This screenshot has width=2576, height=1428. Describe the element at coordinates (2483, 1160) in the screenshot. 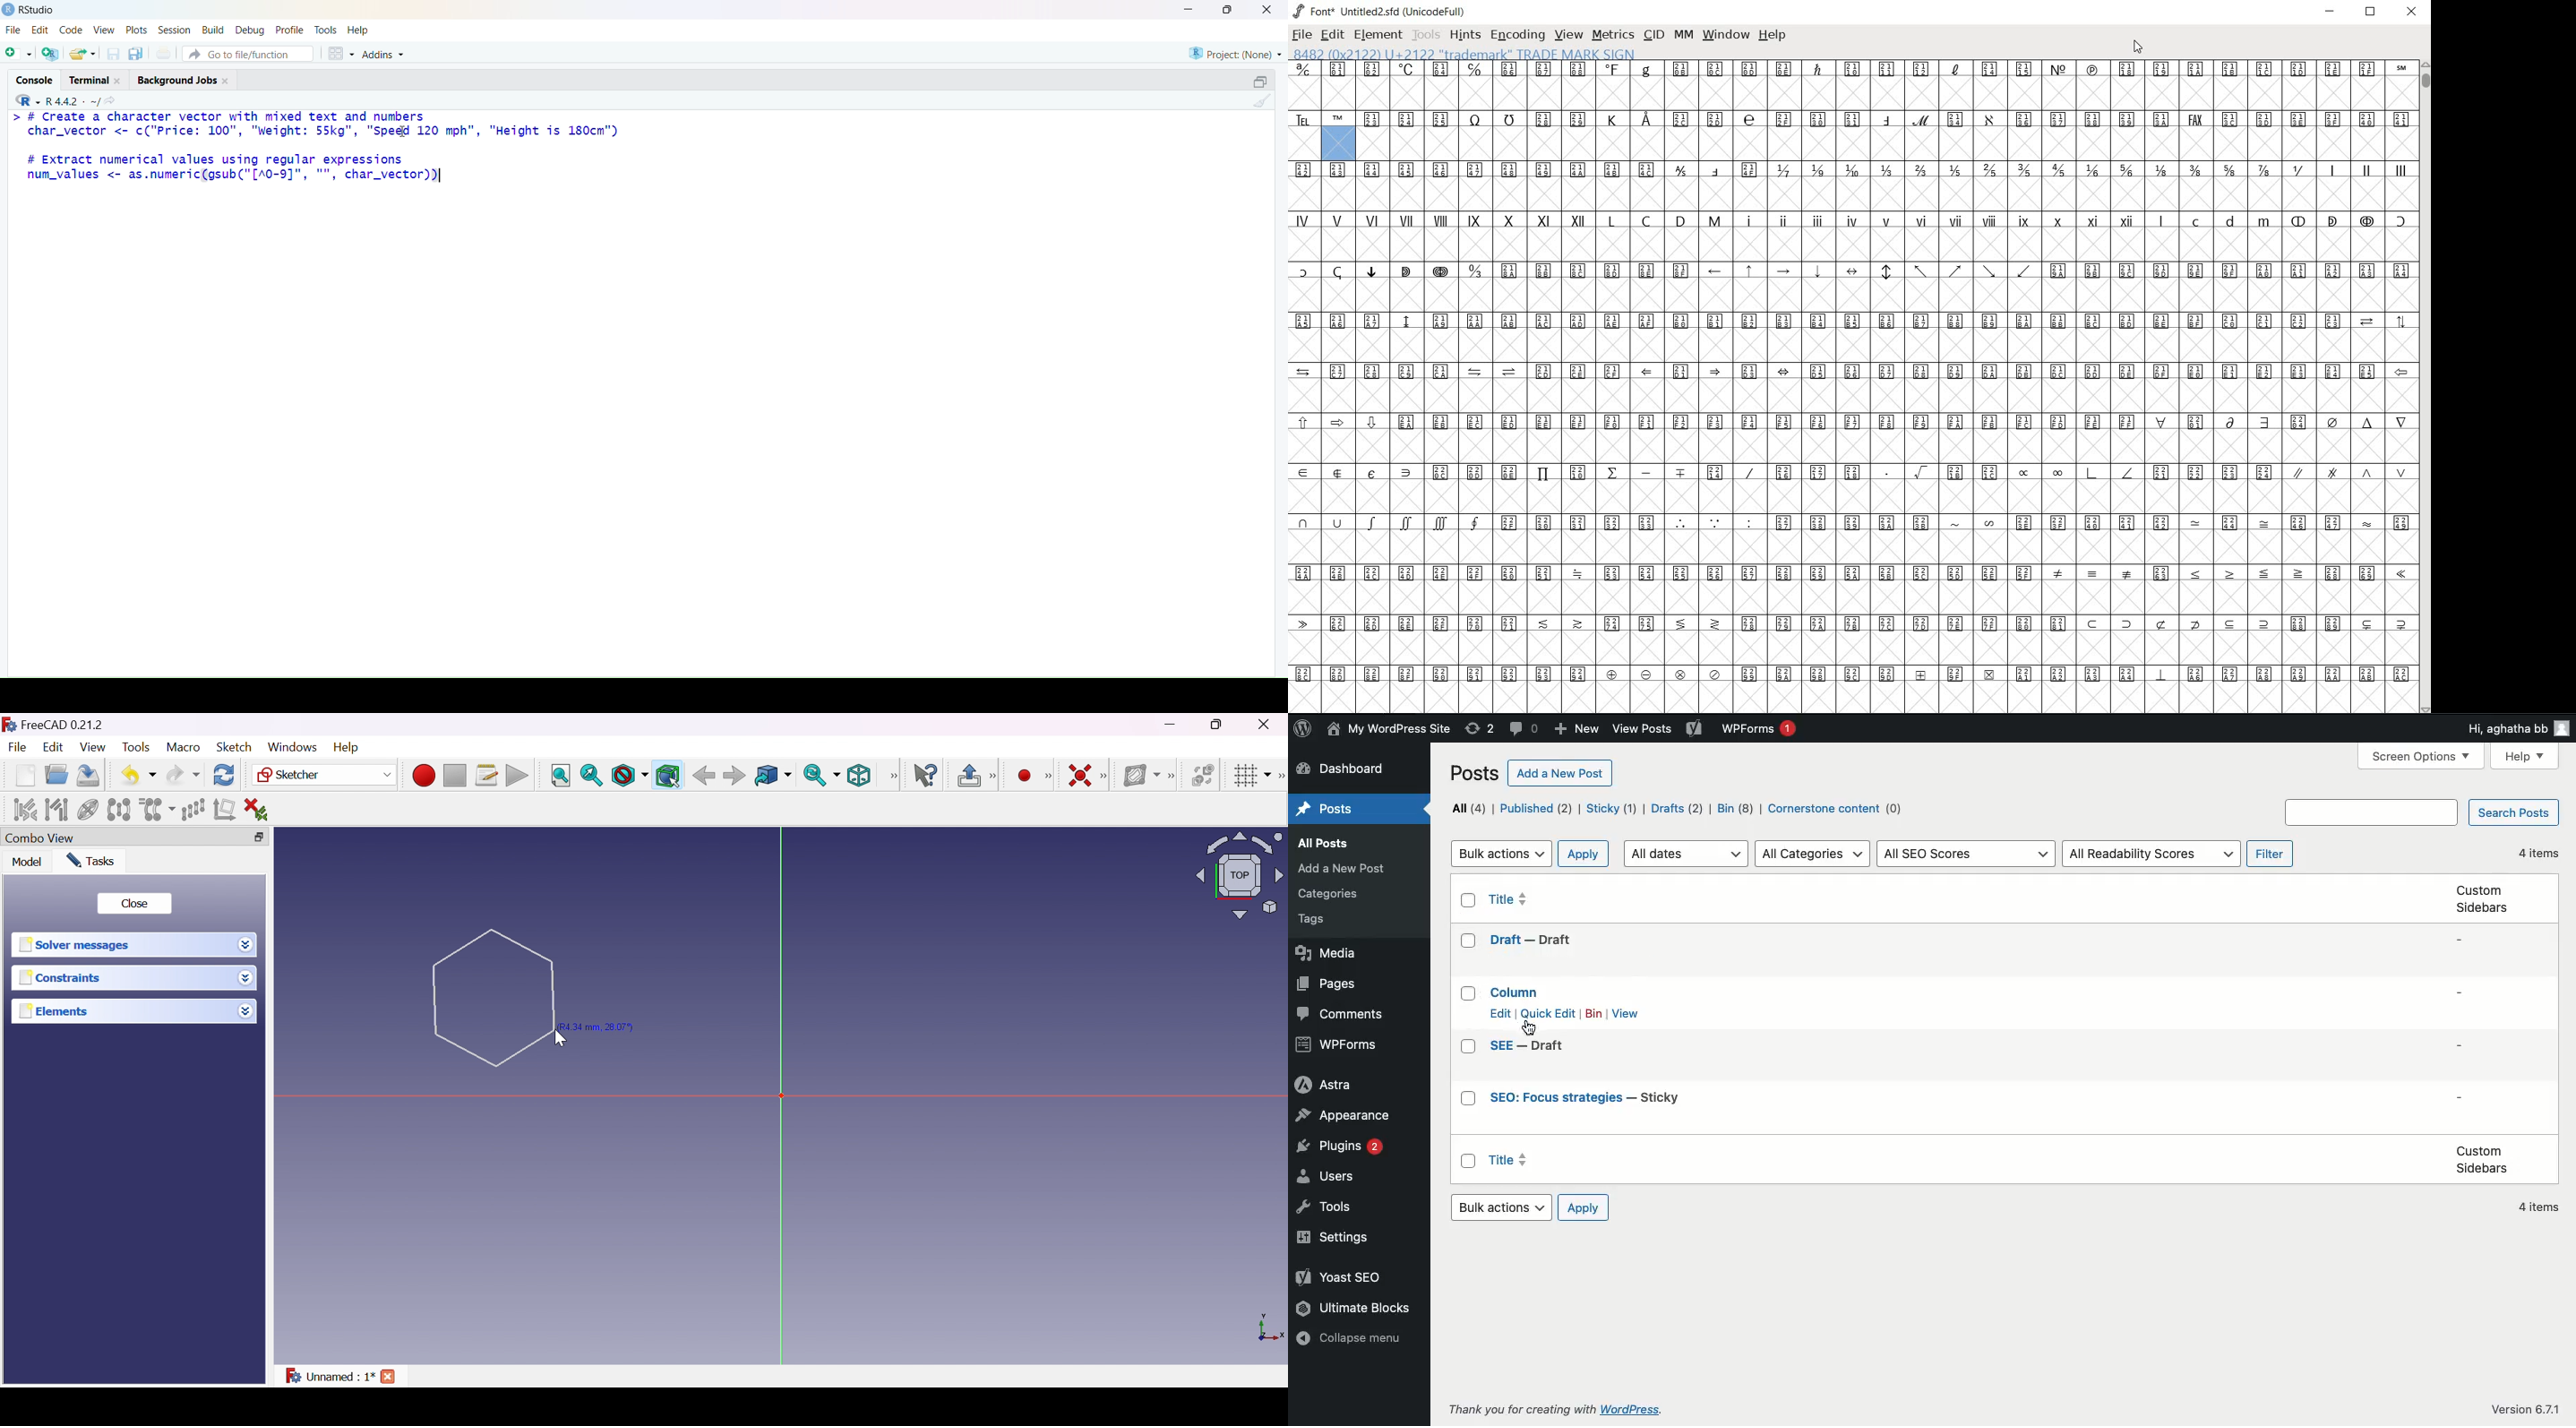

I see `Custom sidebars` at that location.